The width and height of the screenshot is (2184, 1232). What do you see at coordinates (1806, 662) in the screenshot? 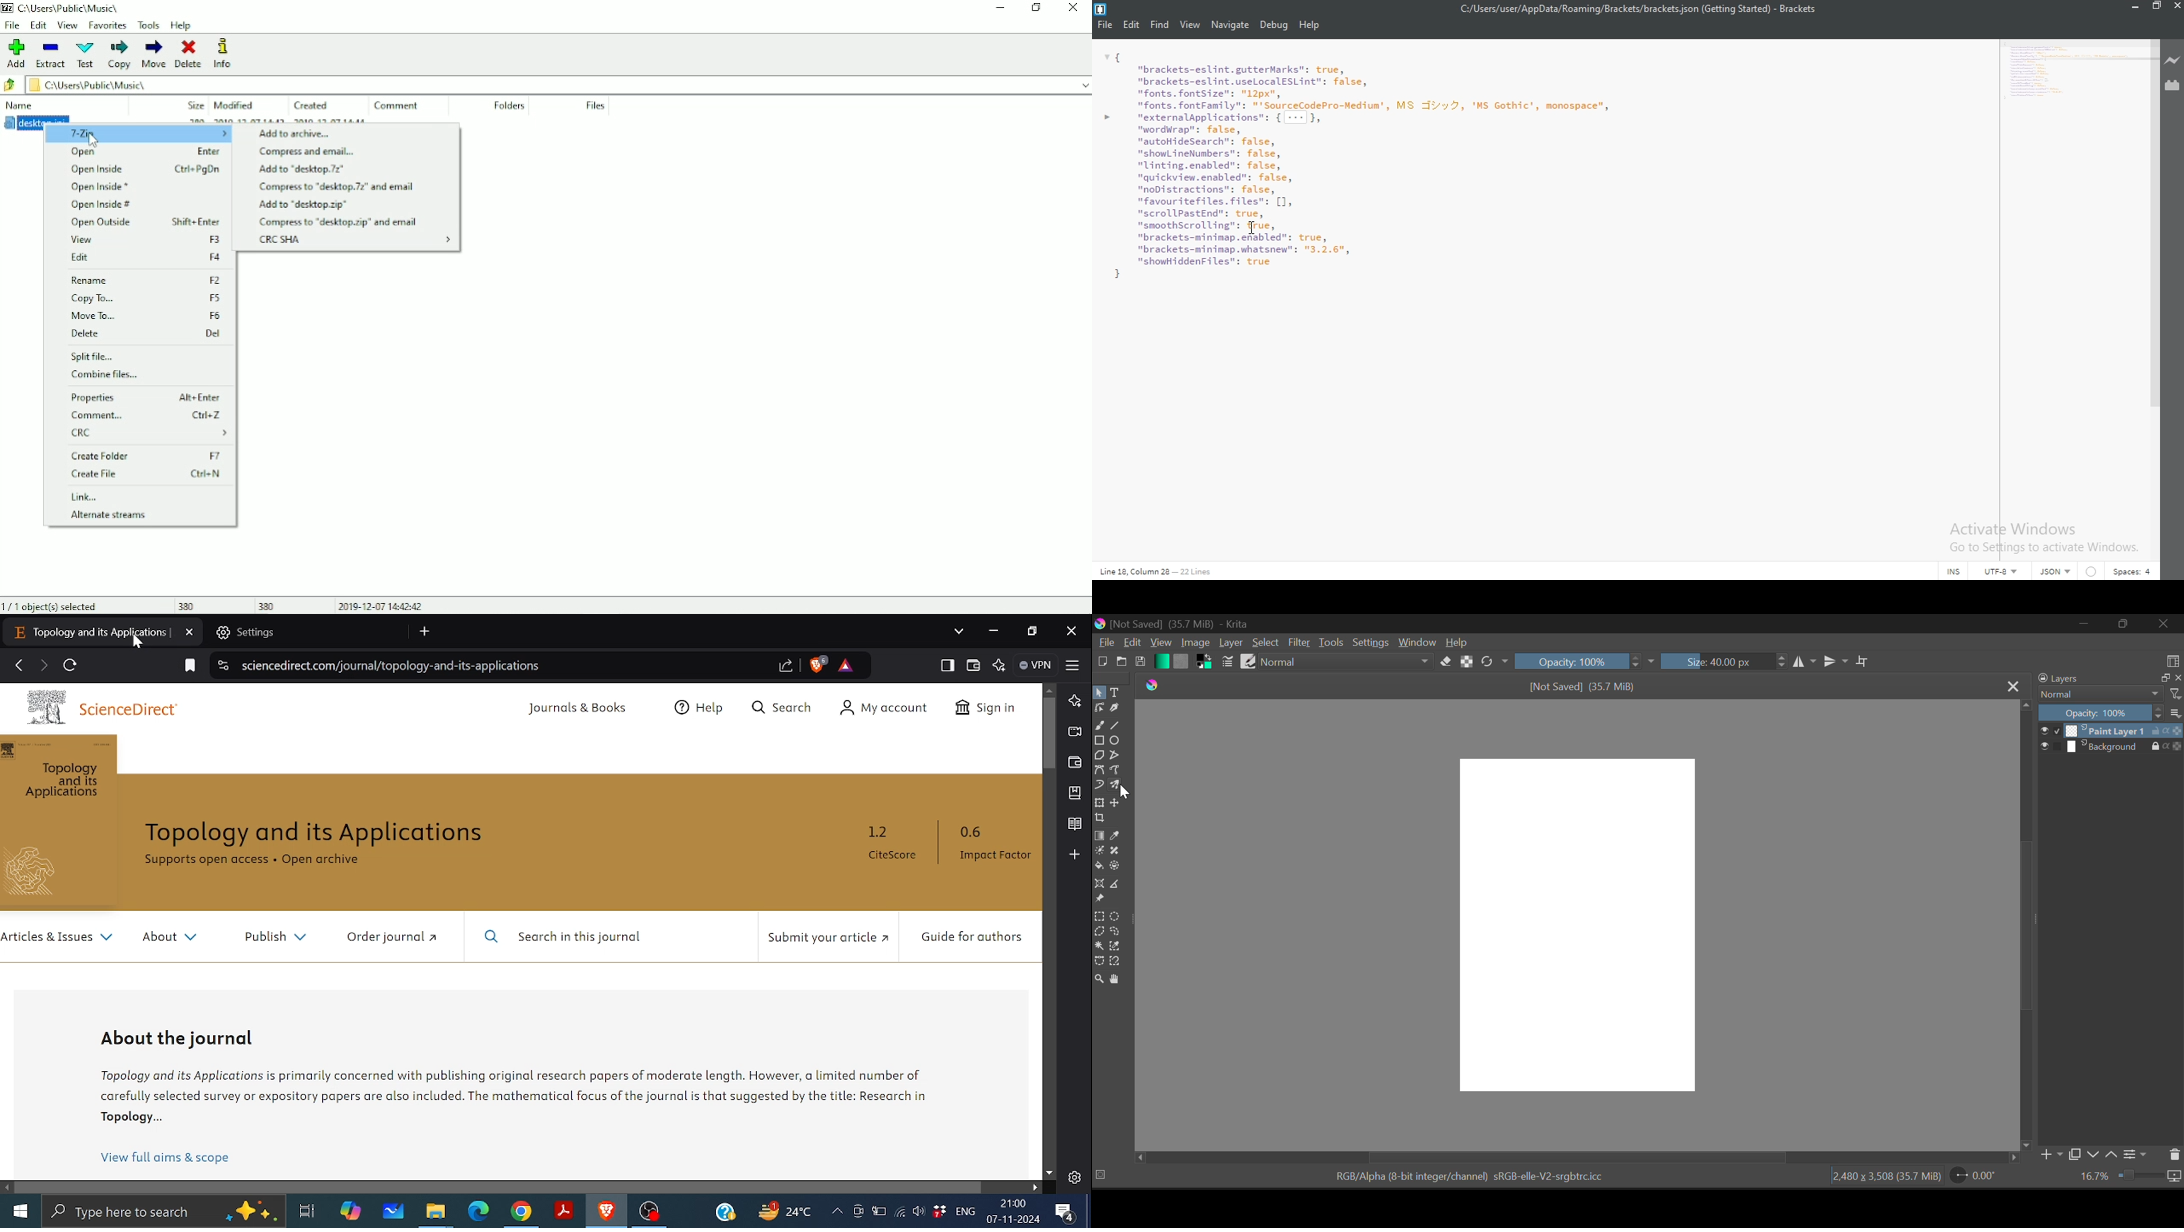
I see `Vertical Mirror Flip` at bounding box center [1806, 662].